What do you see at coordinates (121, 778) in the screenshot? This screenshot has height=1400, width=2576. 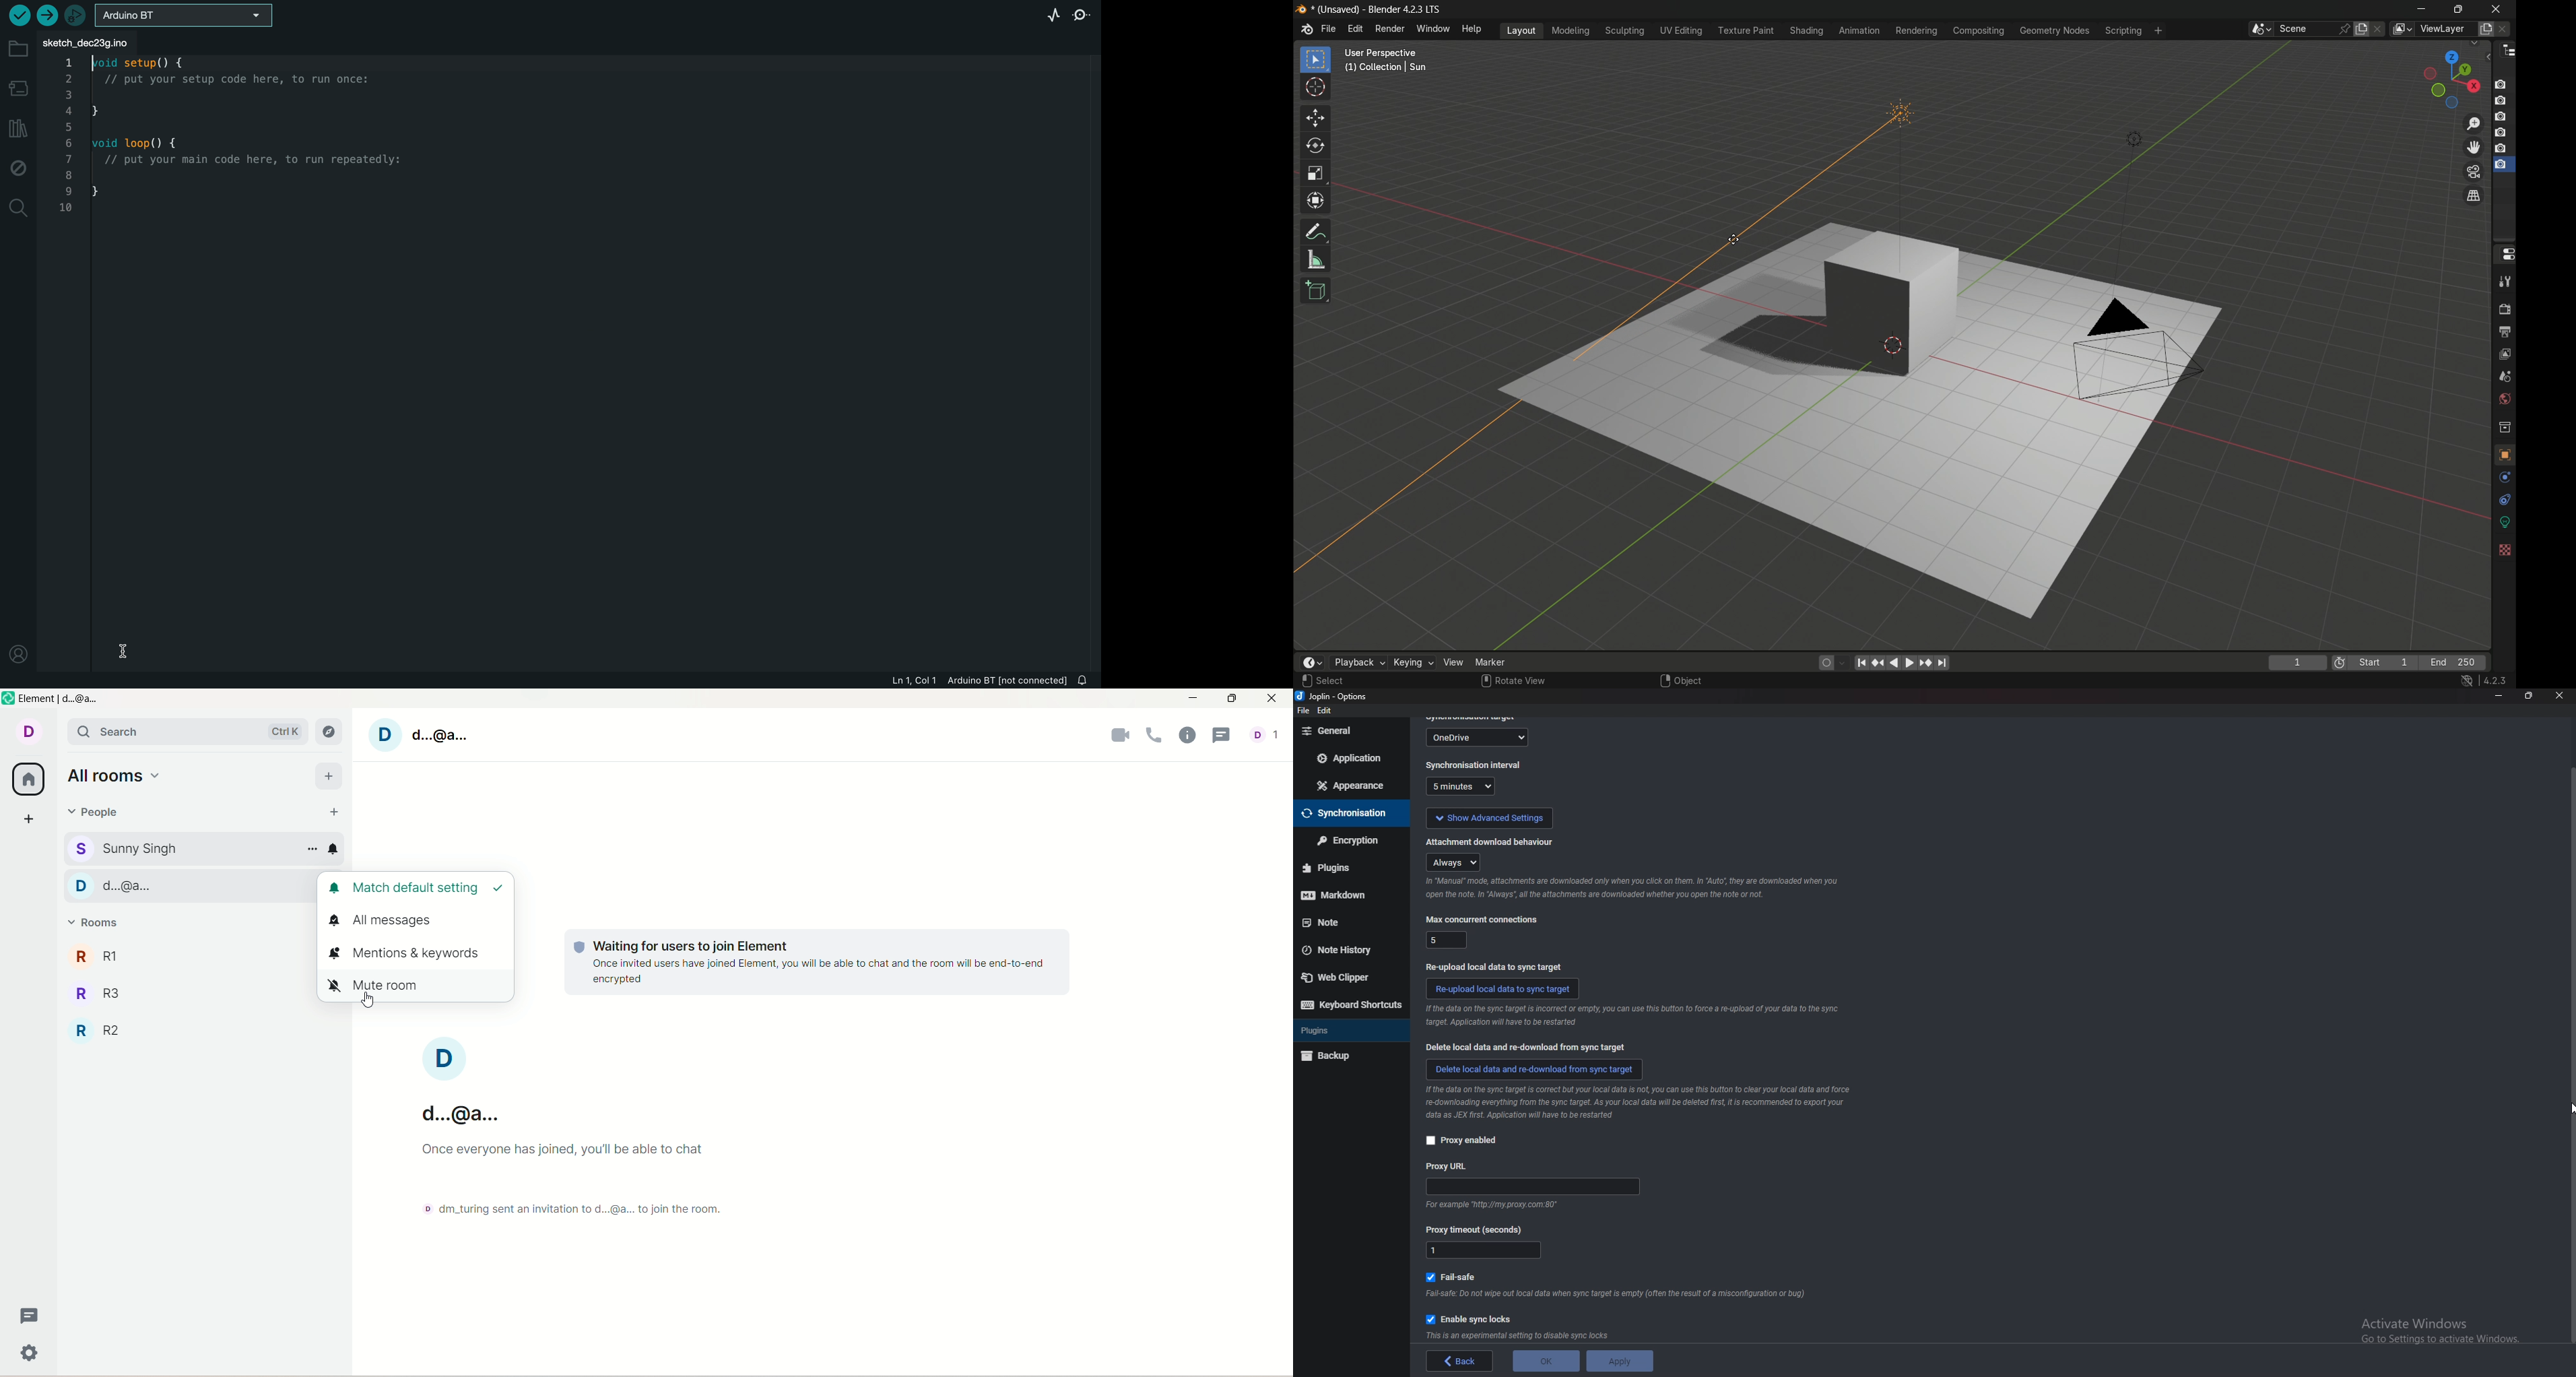 I see `all rooms` at bounding box center [121, 778].